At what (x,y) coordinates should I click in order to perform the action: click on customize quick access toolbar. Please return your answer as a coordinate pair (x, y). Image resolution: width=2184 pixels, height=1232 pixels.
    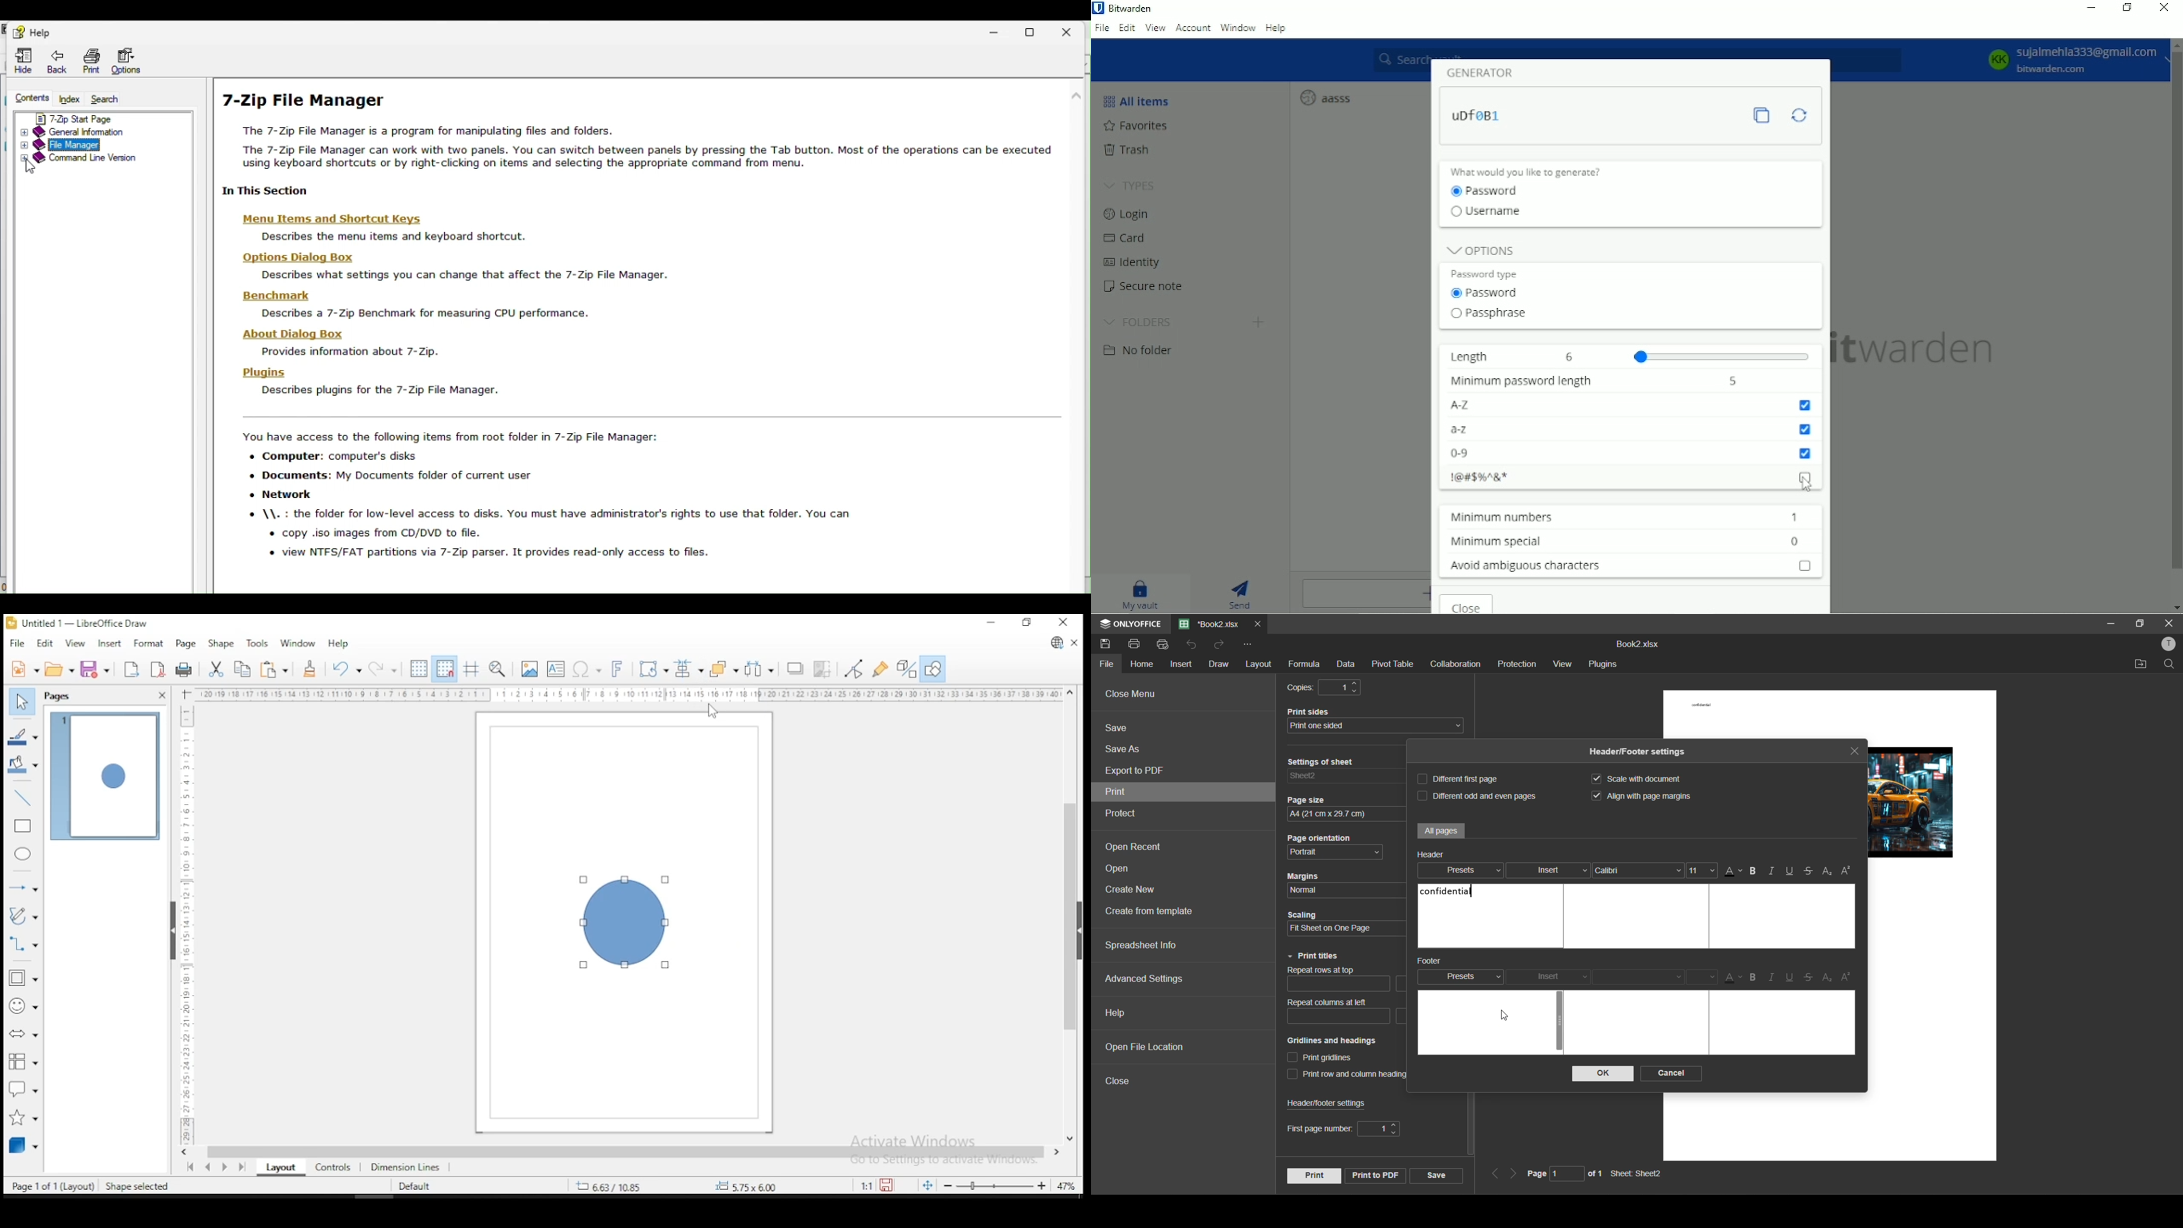
    Looking at the image, I should click on (1247, 644).